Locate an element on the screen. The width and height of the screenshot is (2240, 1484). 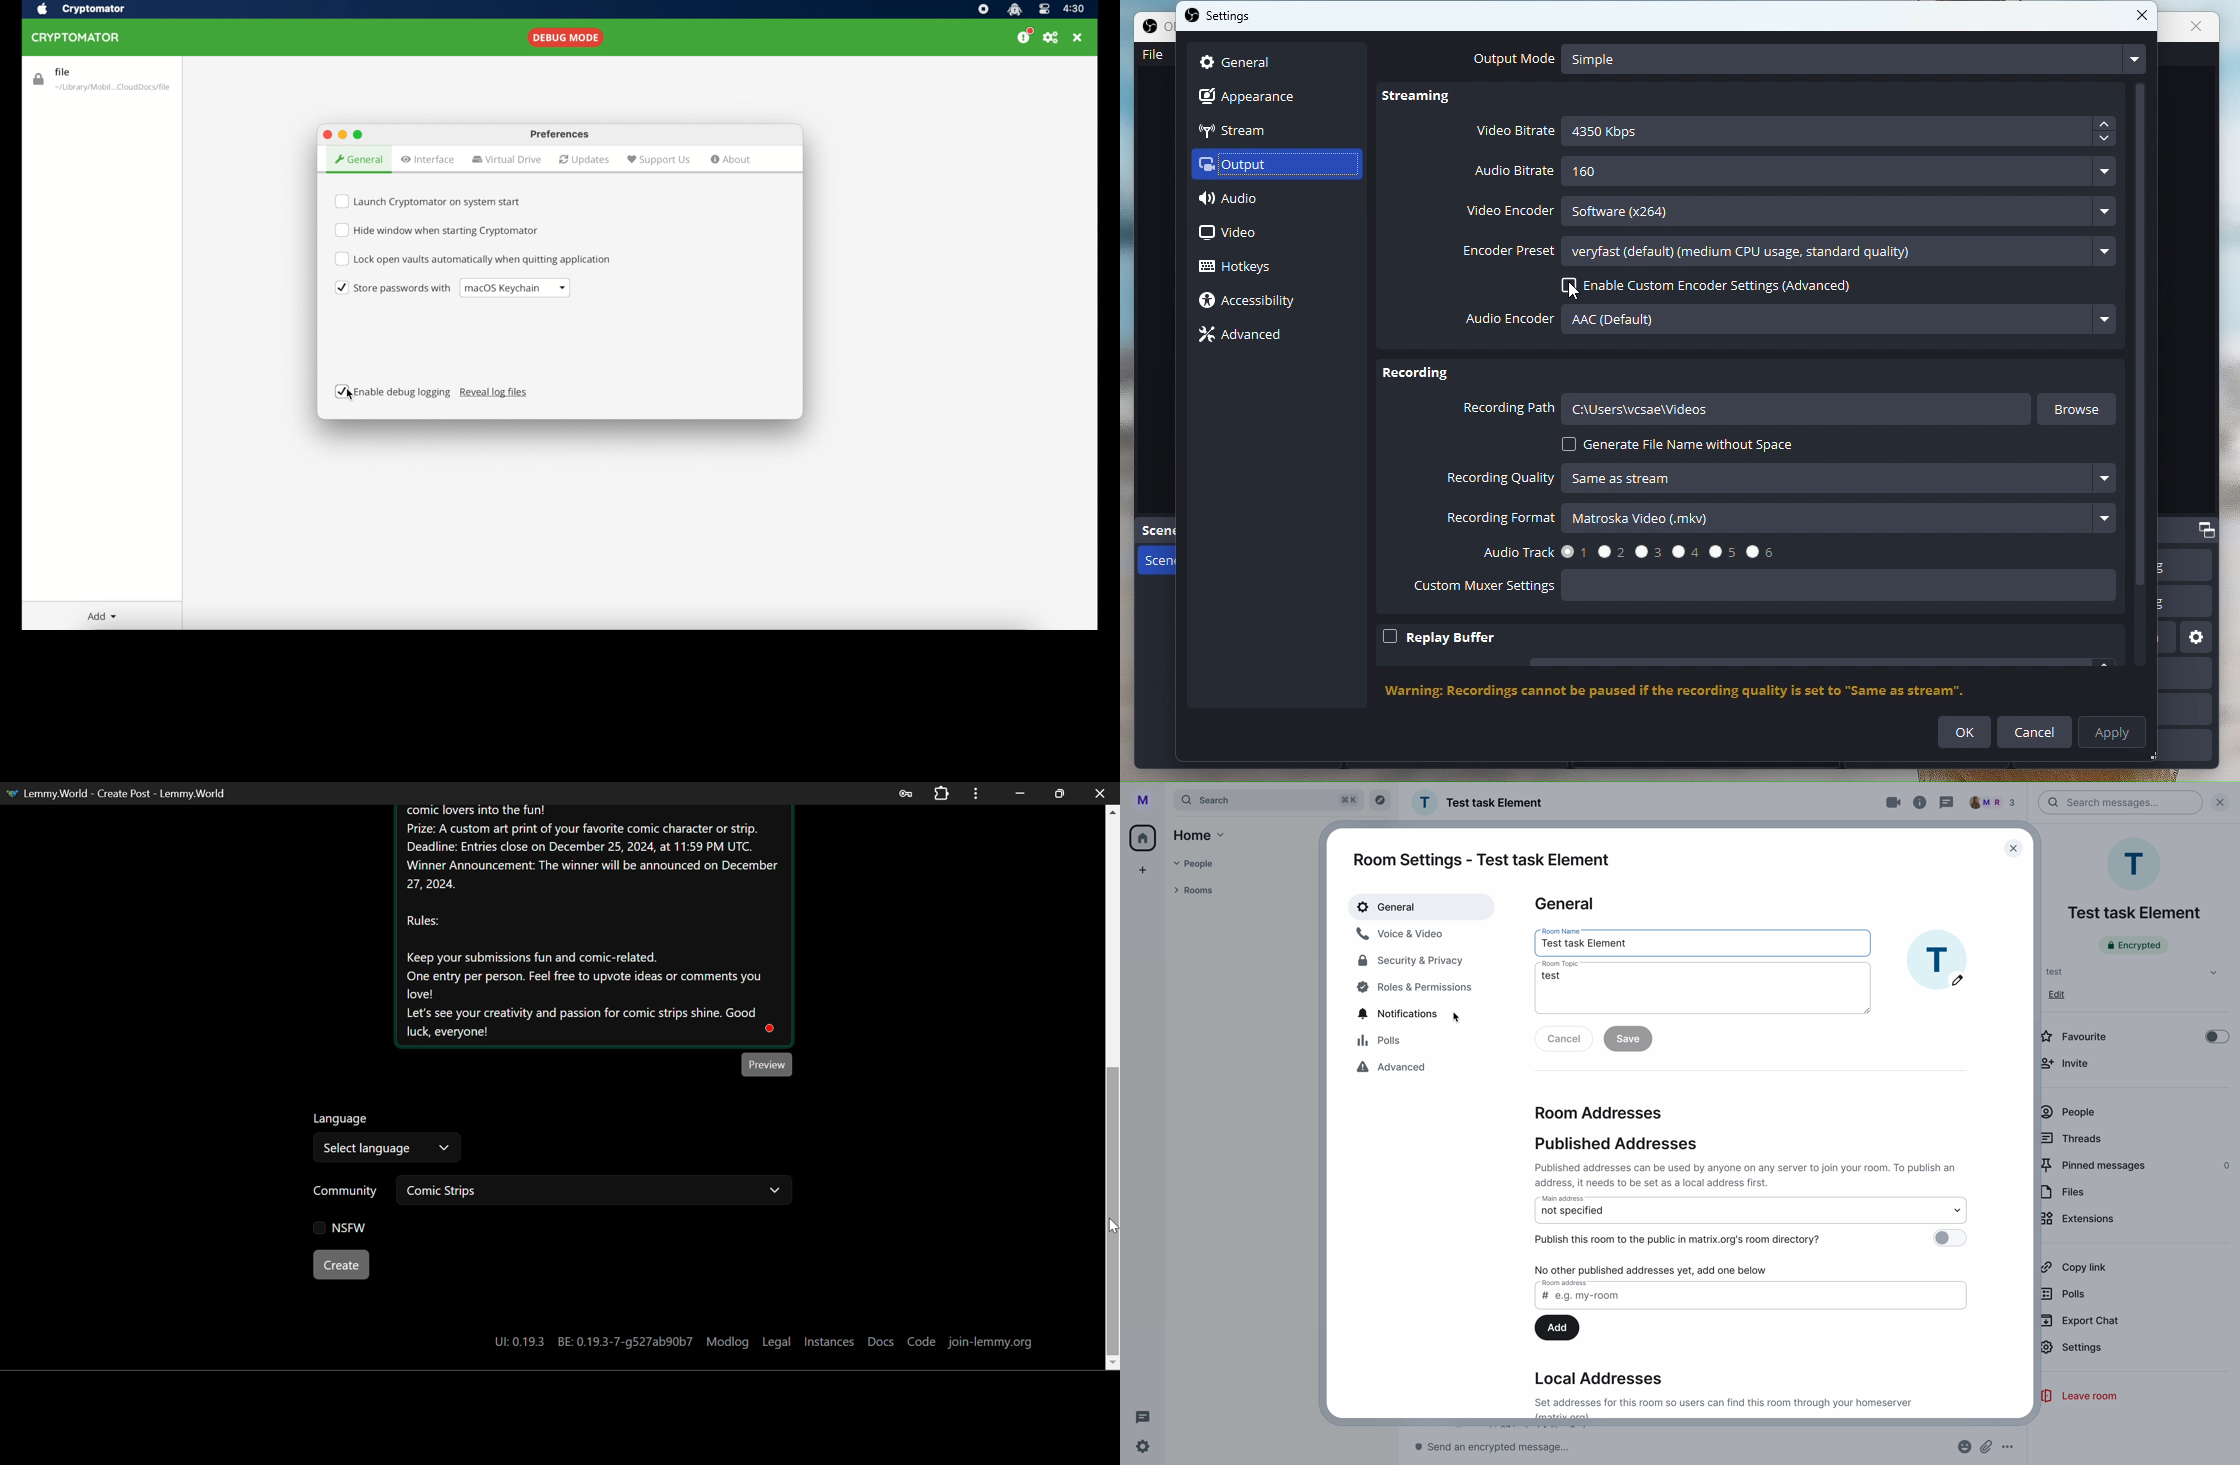
about is located at coordinates (732, 160).